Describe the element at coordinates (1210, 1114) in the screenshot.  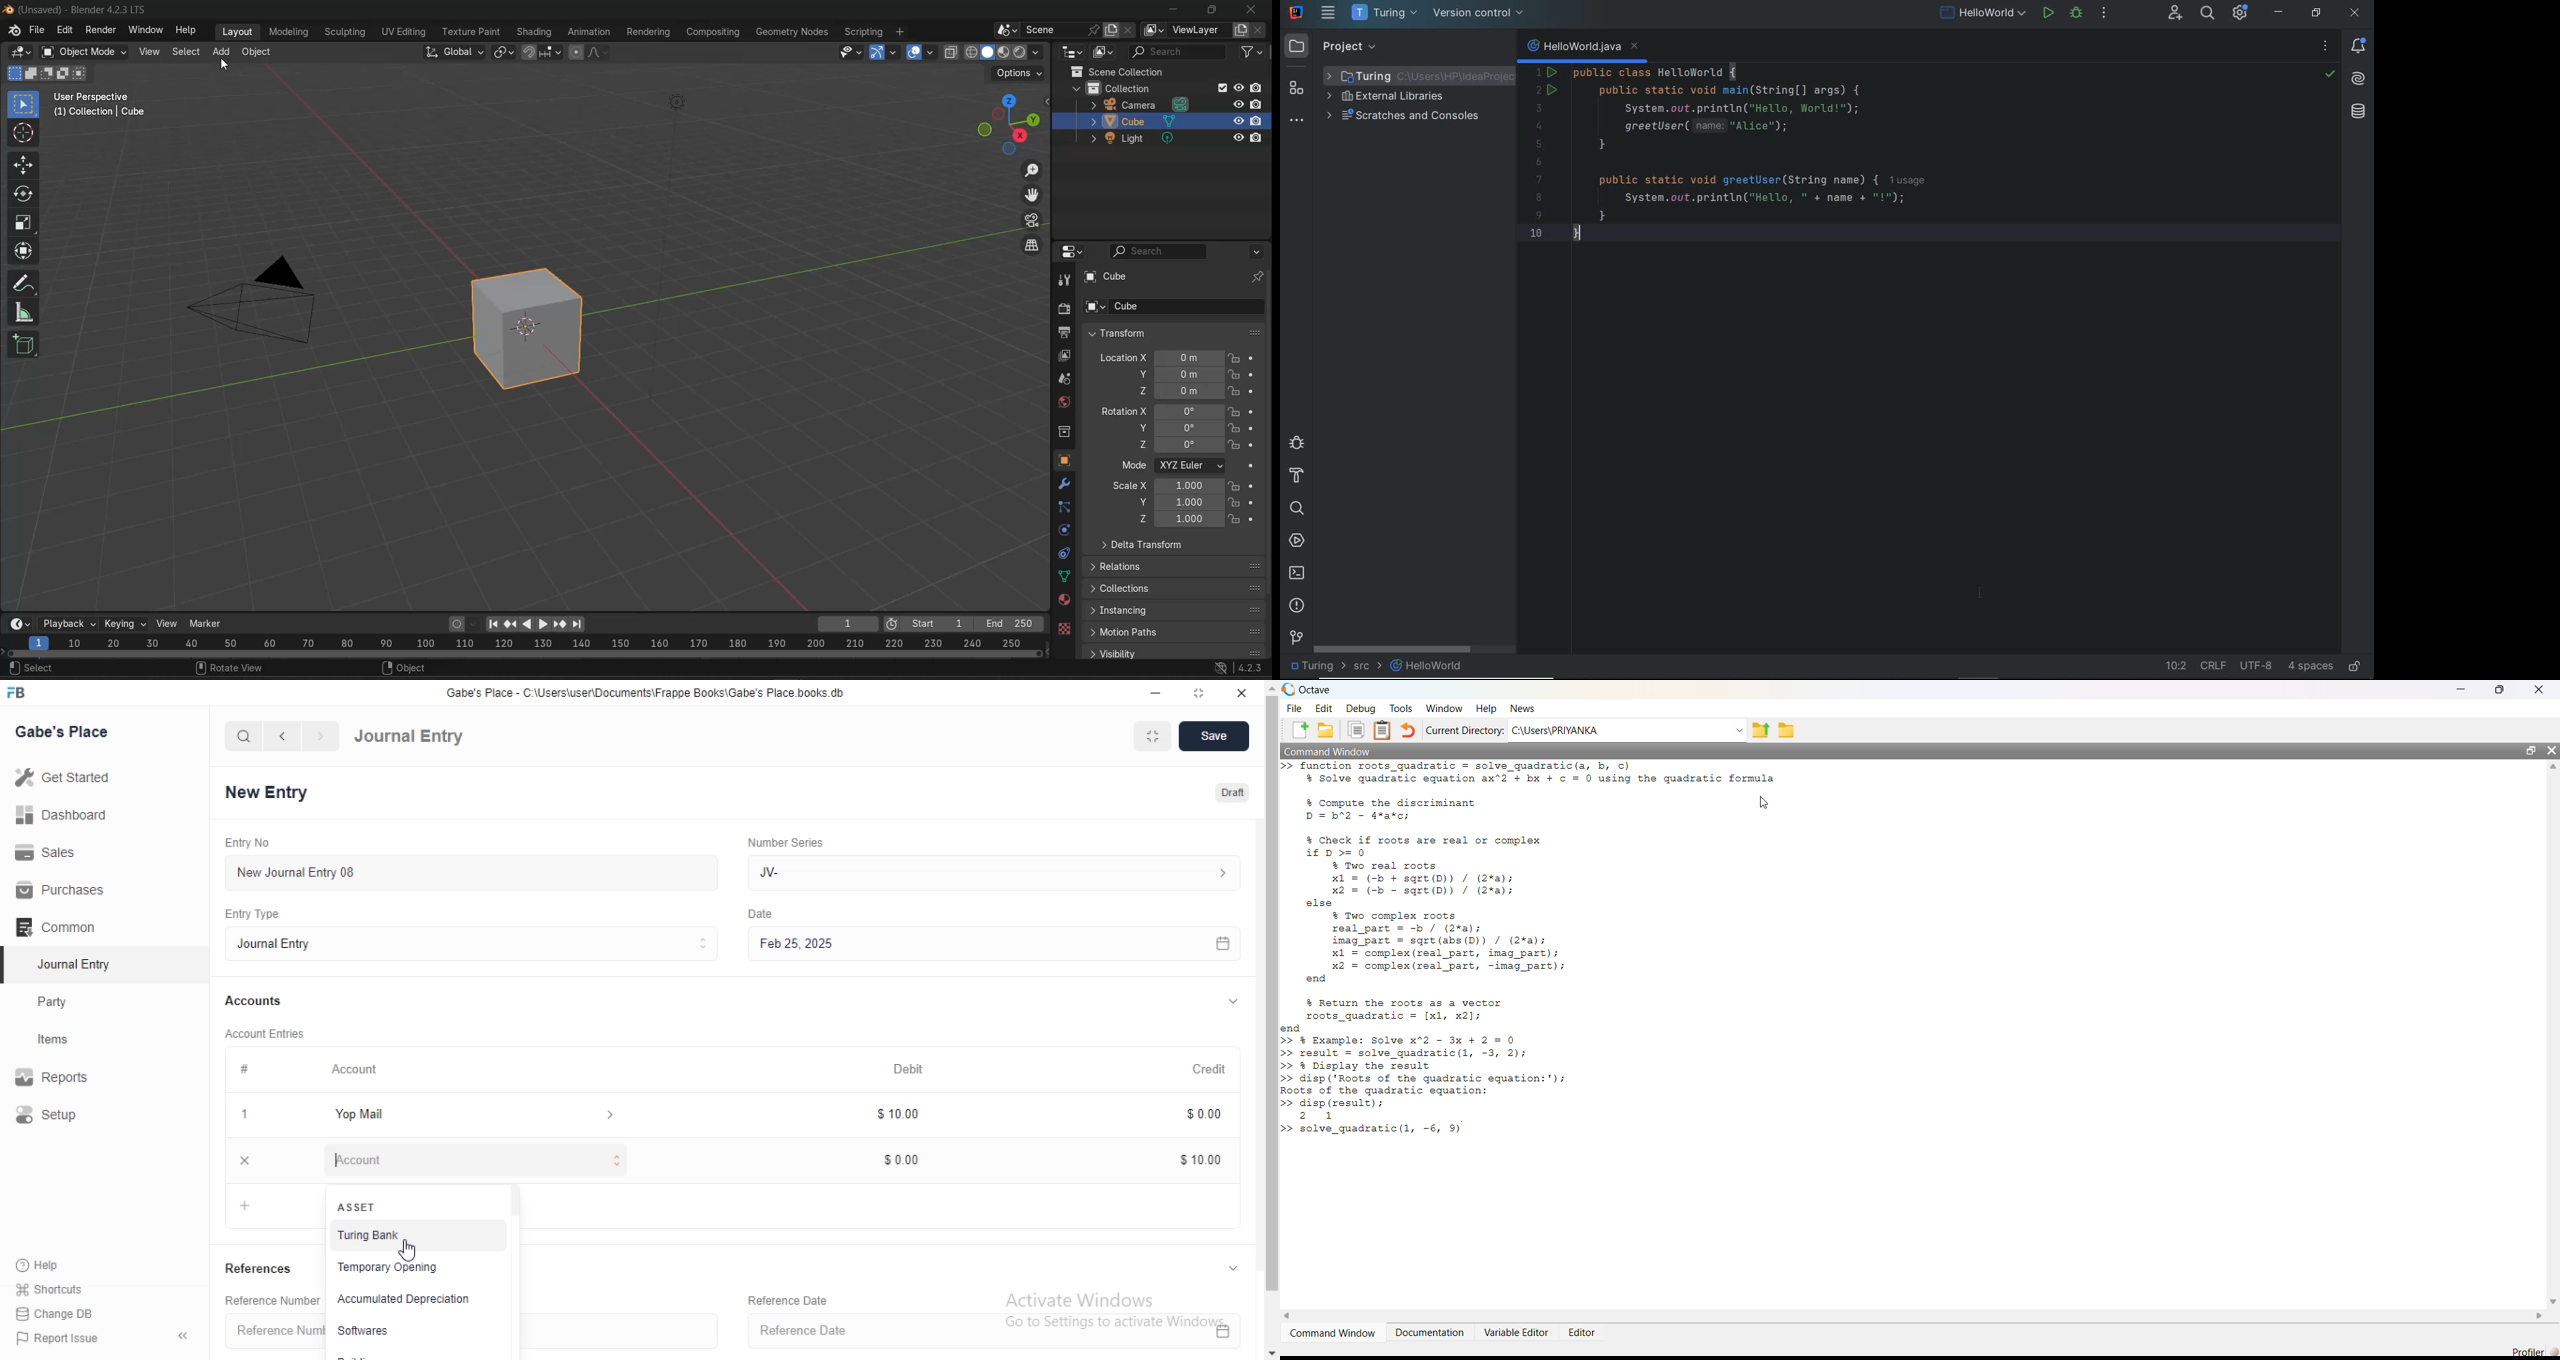
I see `$0.00` at that location.